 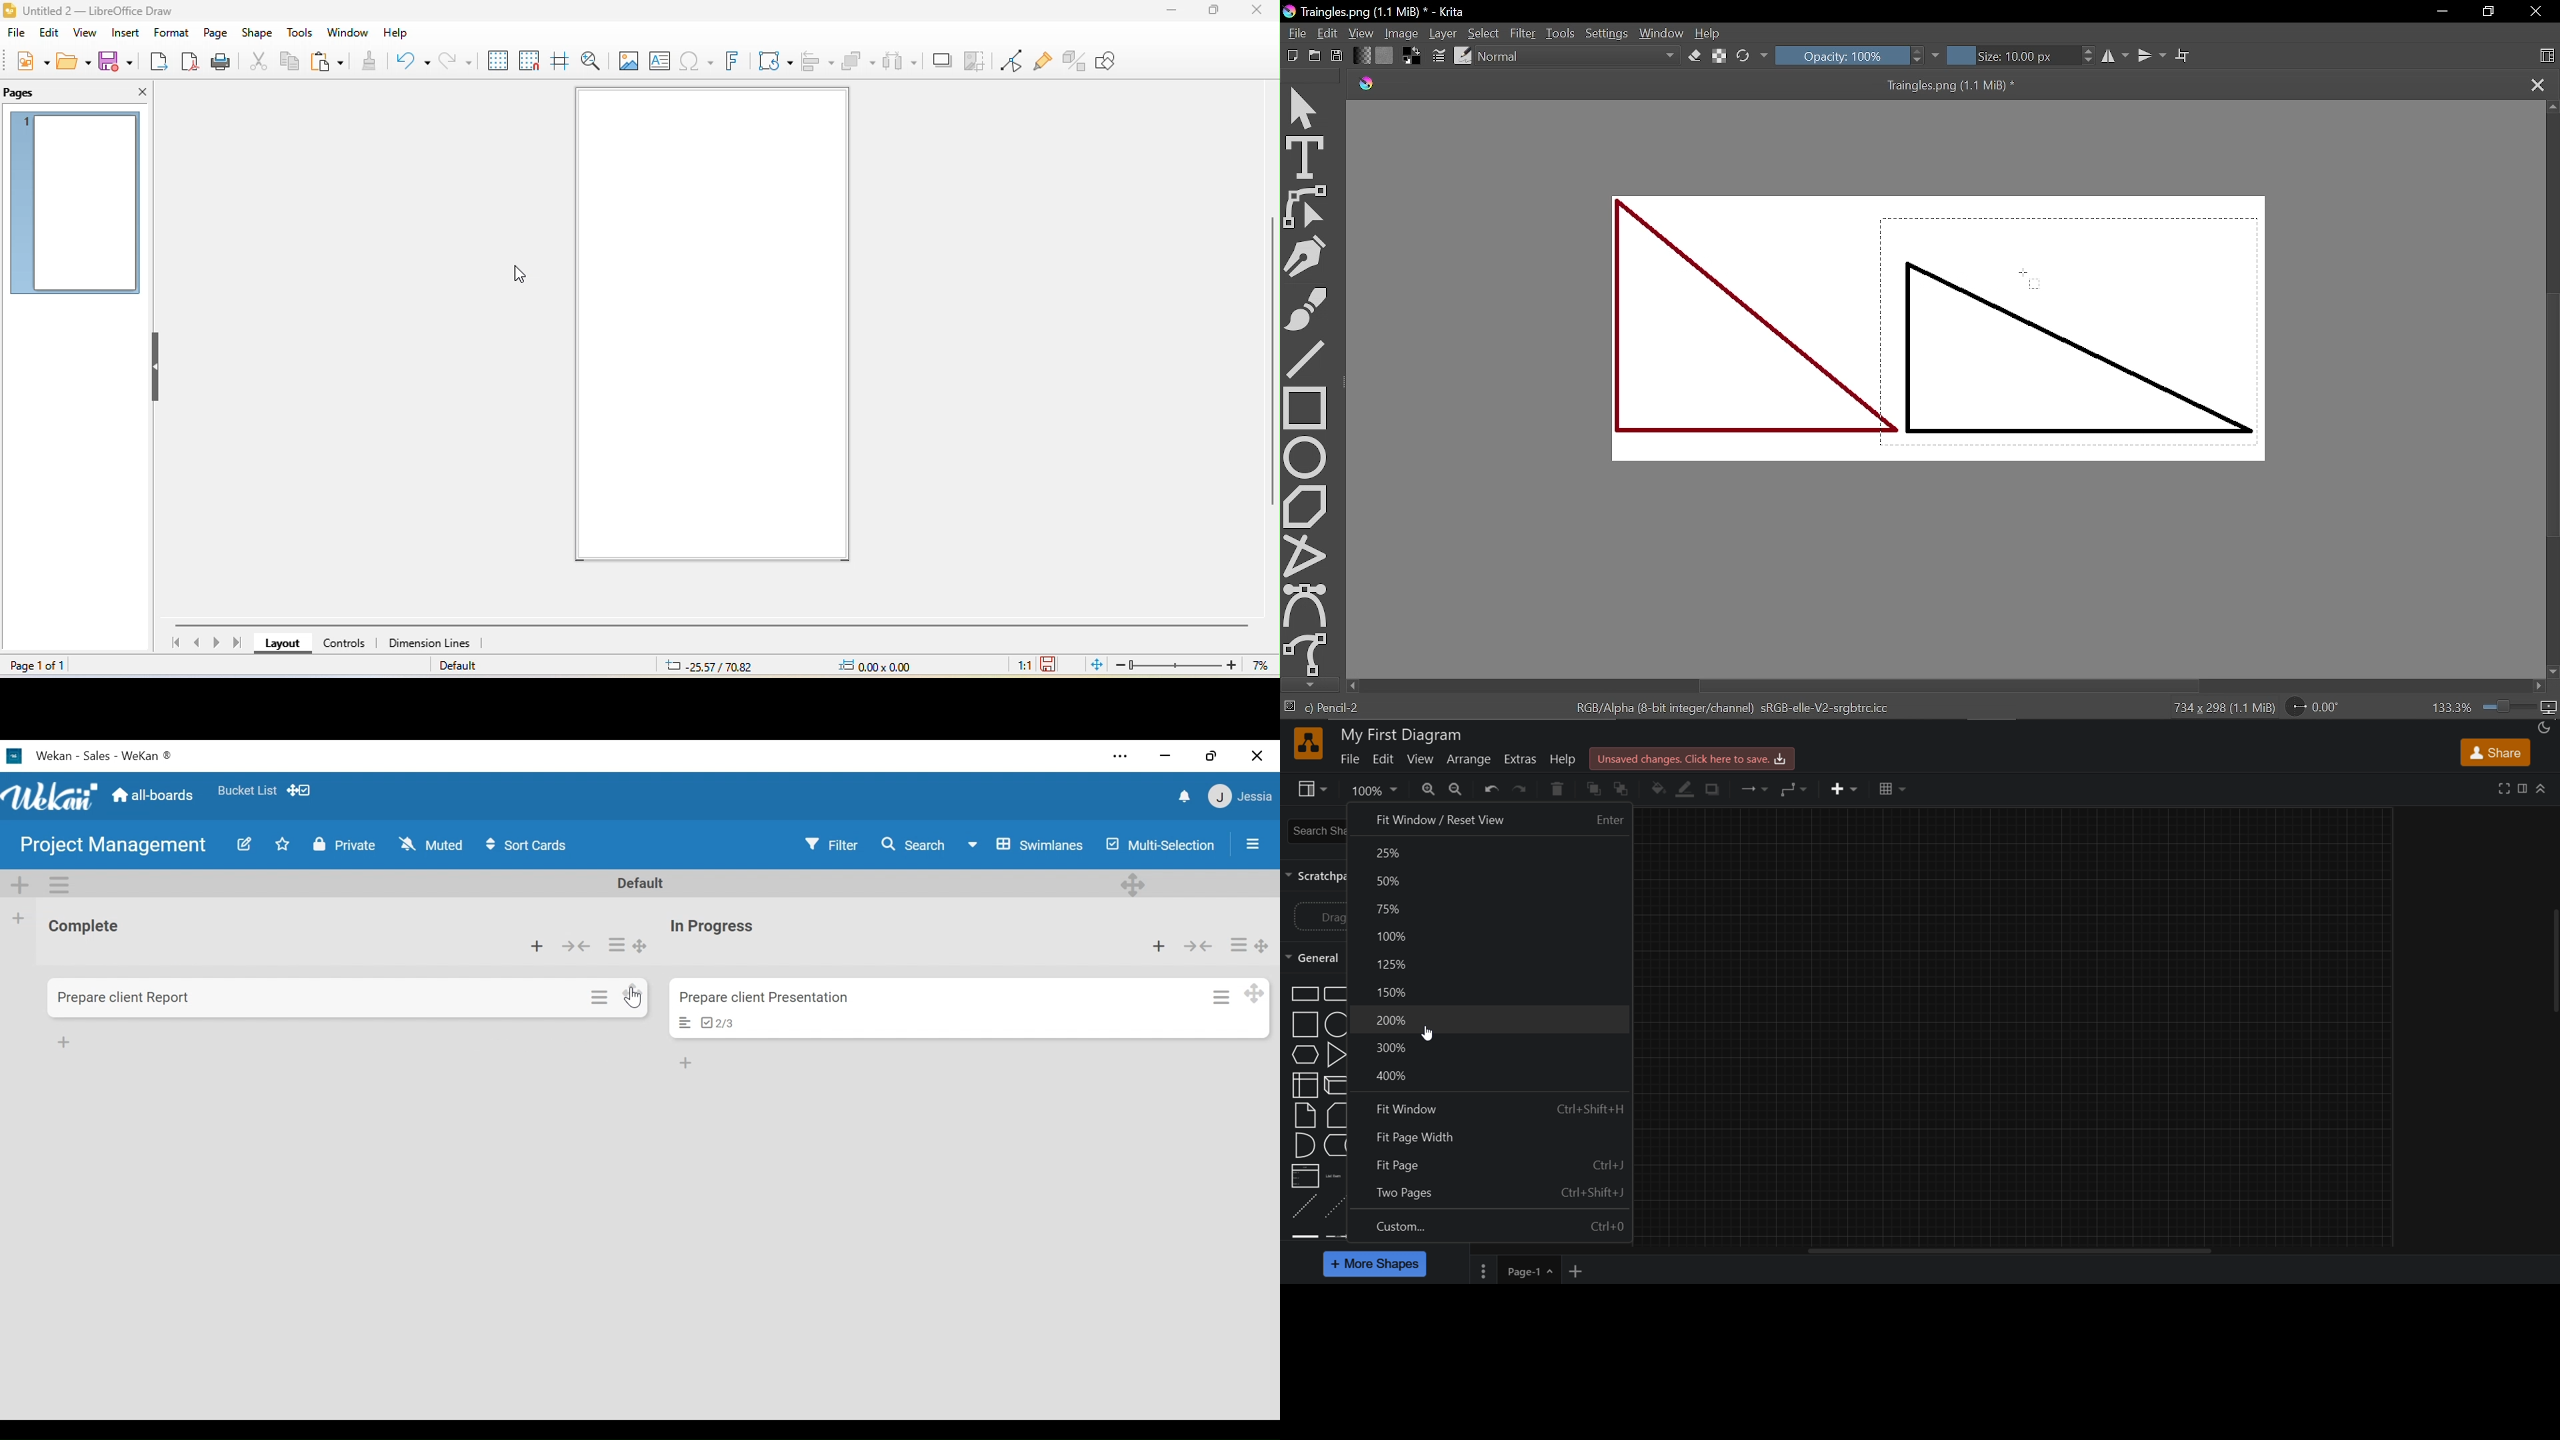 What do you see at coordinates (2552, 420) in the screenshot?
I see `Vertical scrollbar` at bounding box center [2552, 420].